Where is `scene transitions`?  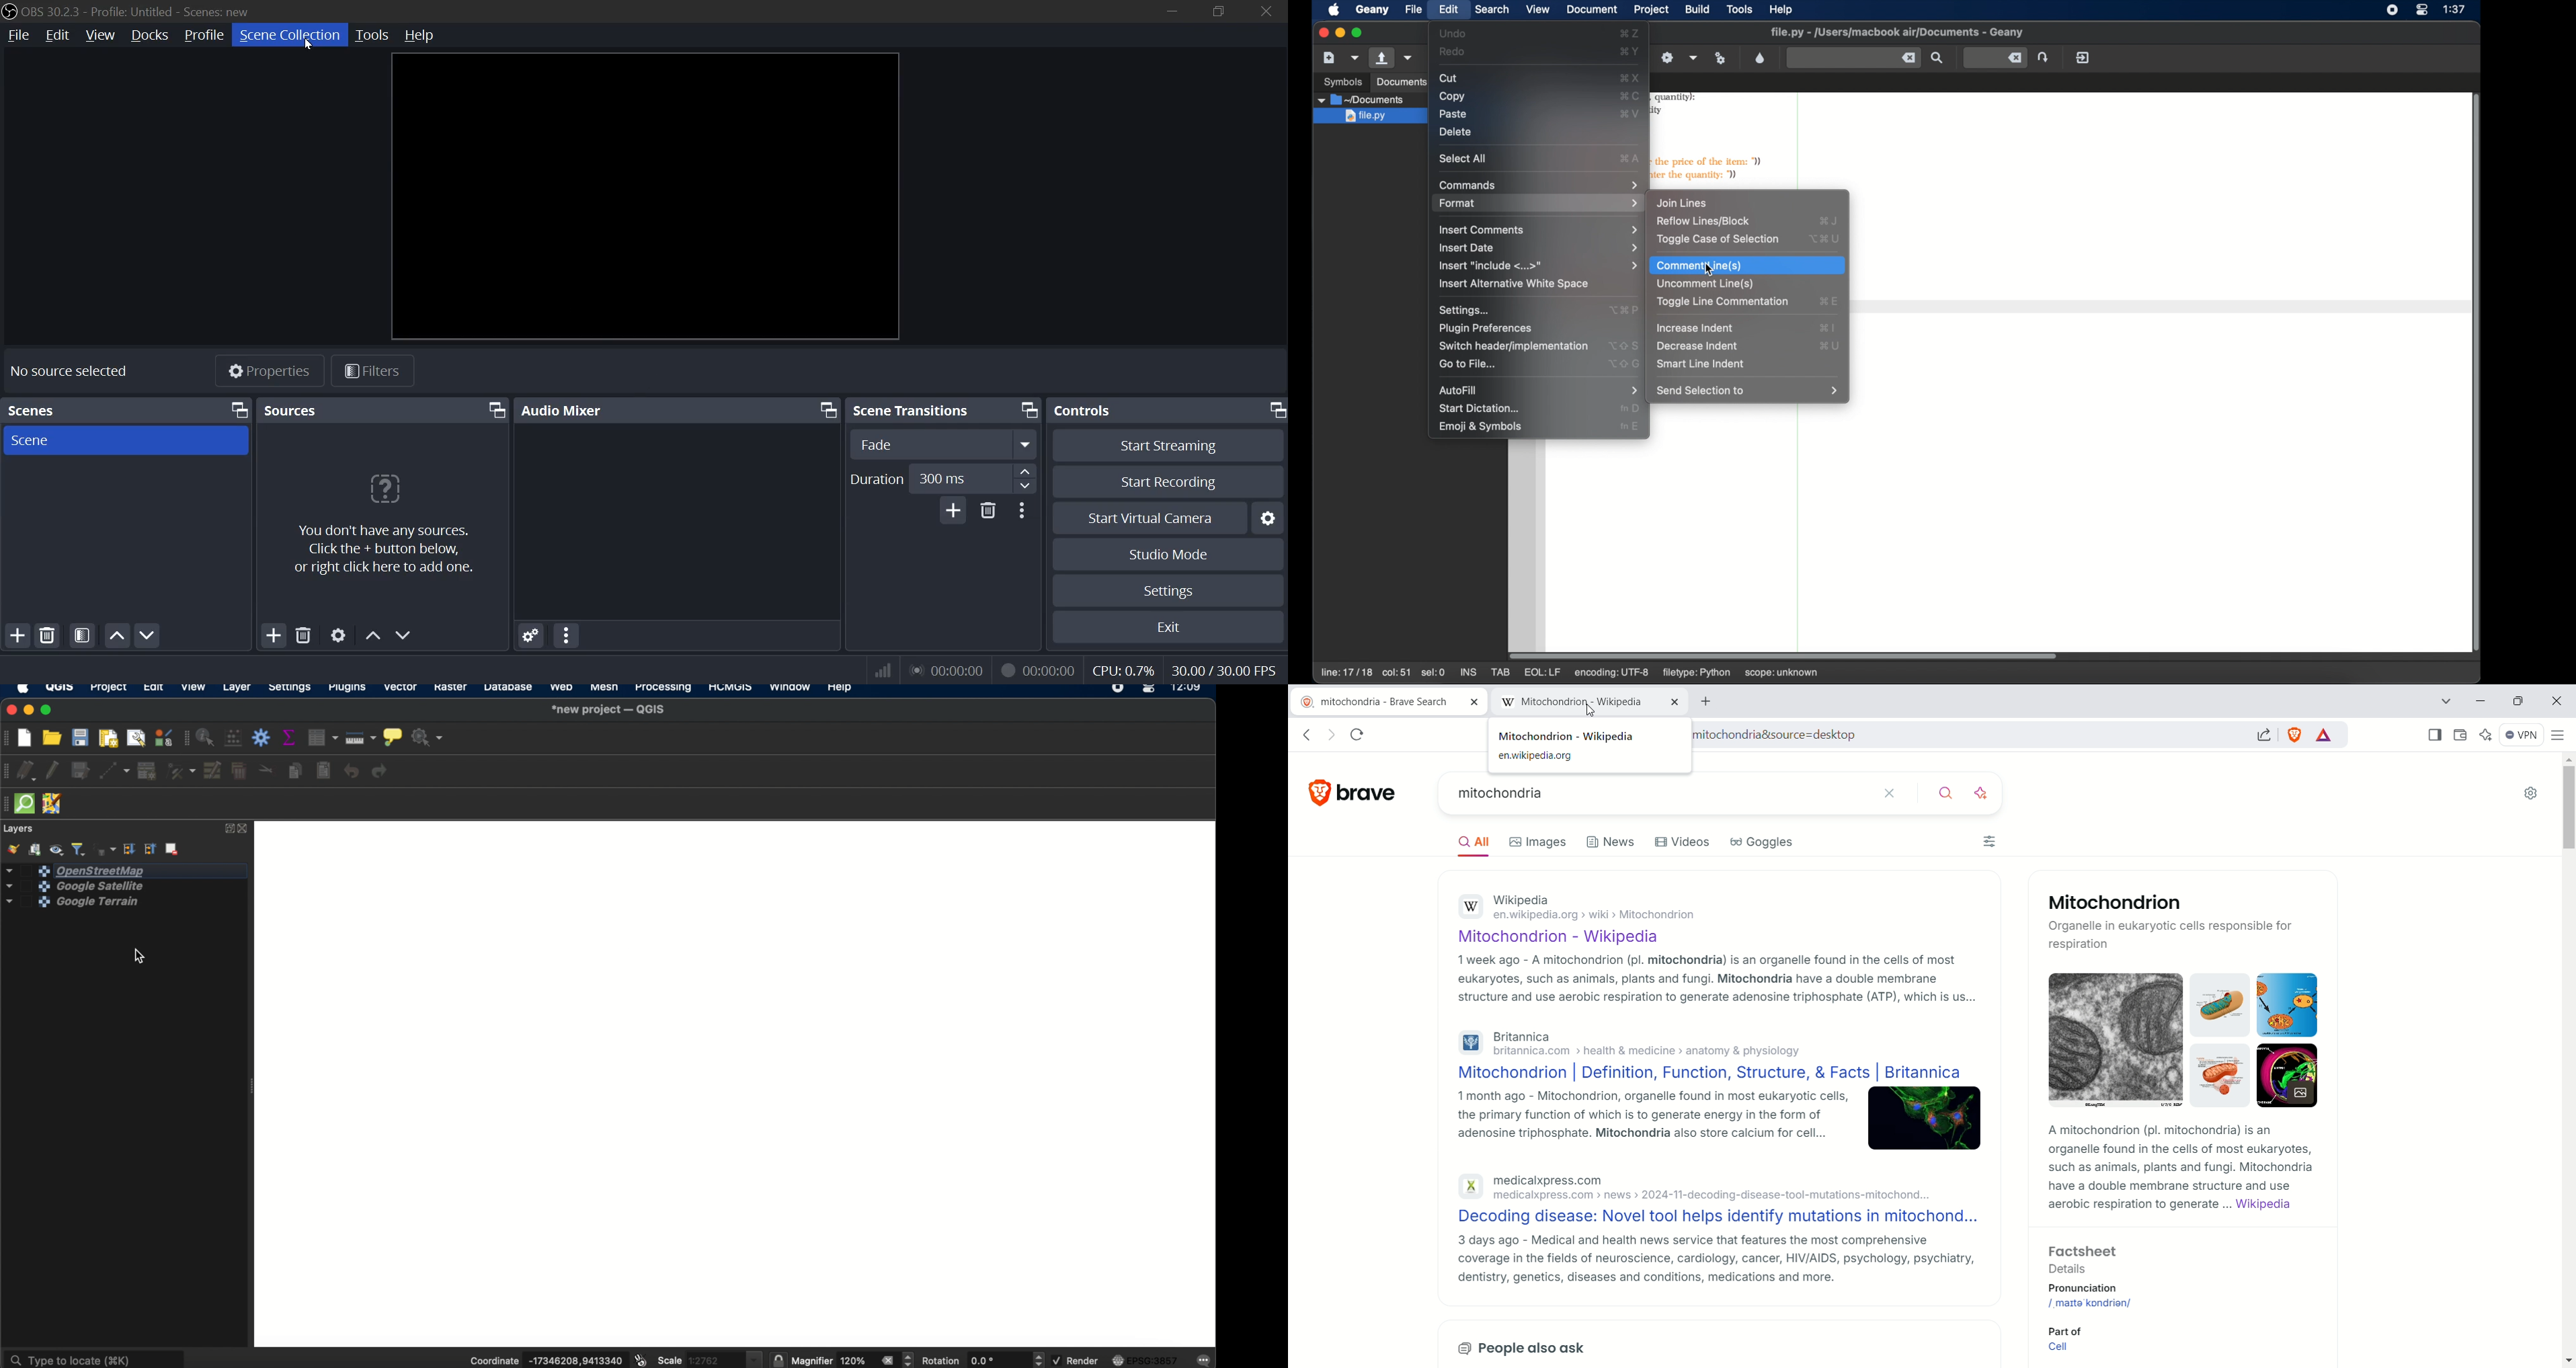 scene transitions is located at coordinates (917, 410).